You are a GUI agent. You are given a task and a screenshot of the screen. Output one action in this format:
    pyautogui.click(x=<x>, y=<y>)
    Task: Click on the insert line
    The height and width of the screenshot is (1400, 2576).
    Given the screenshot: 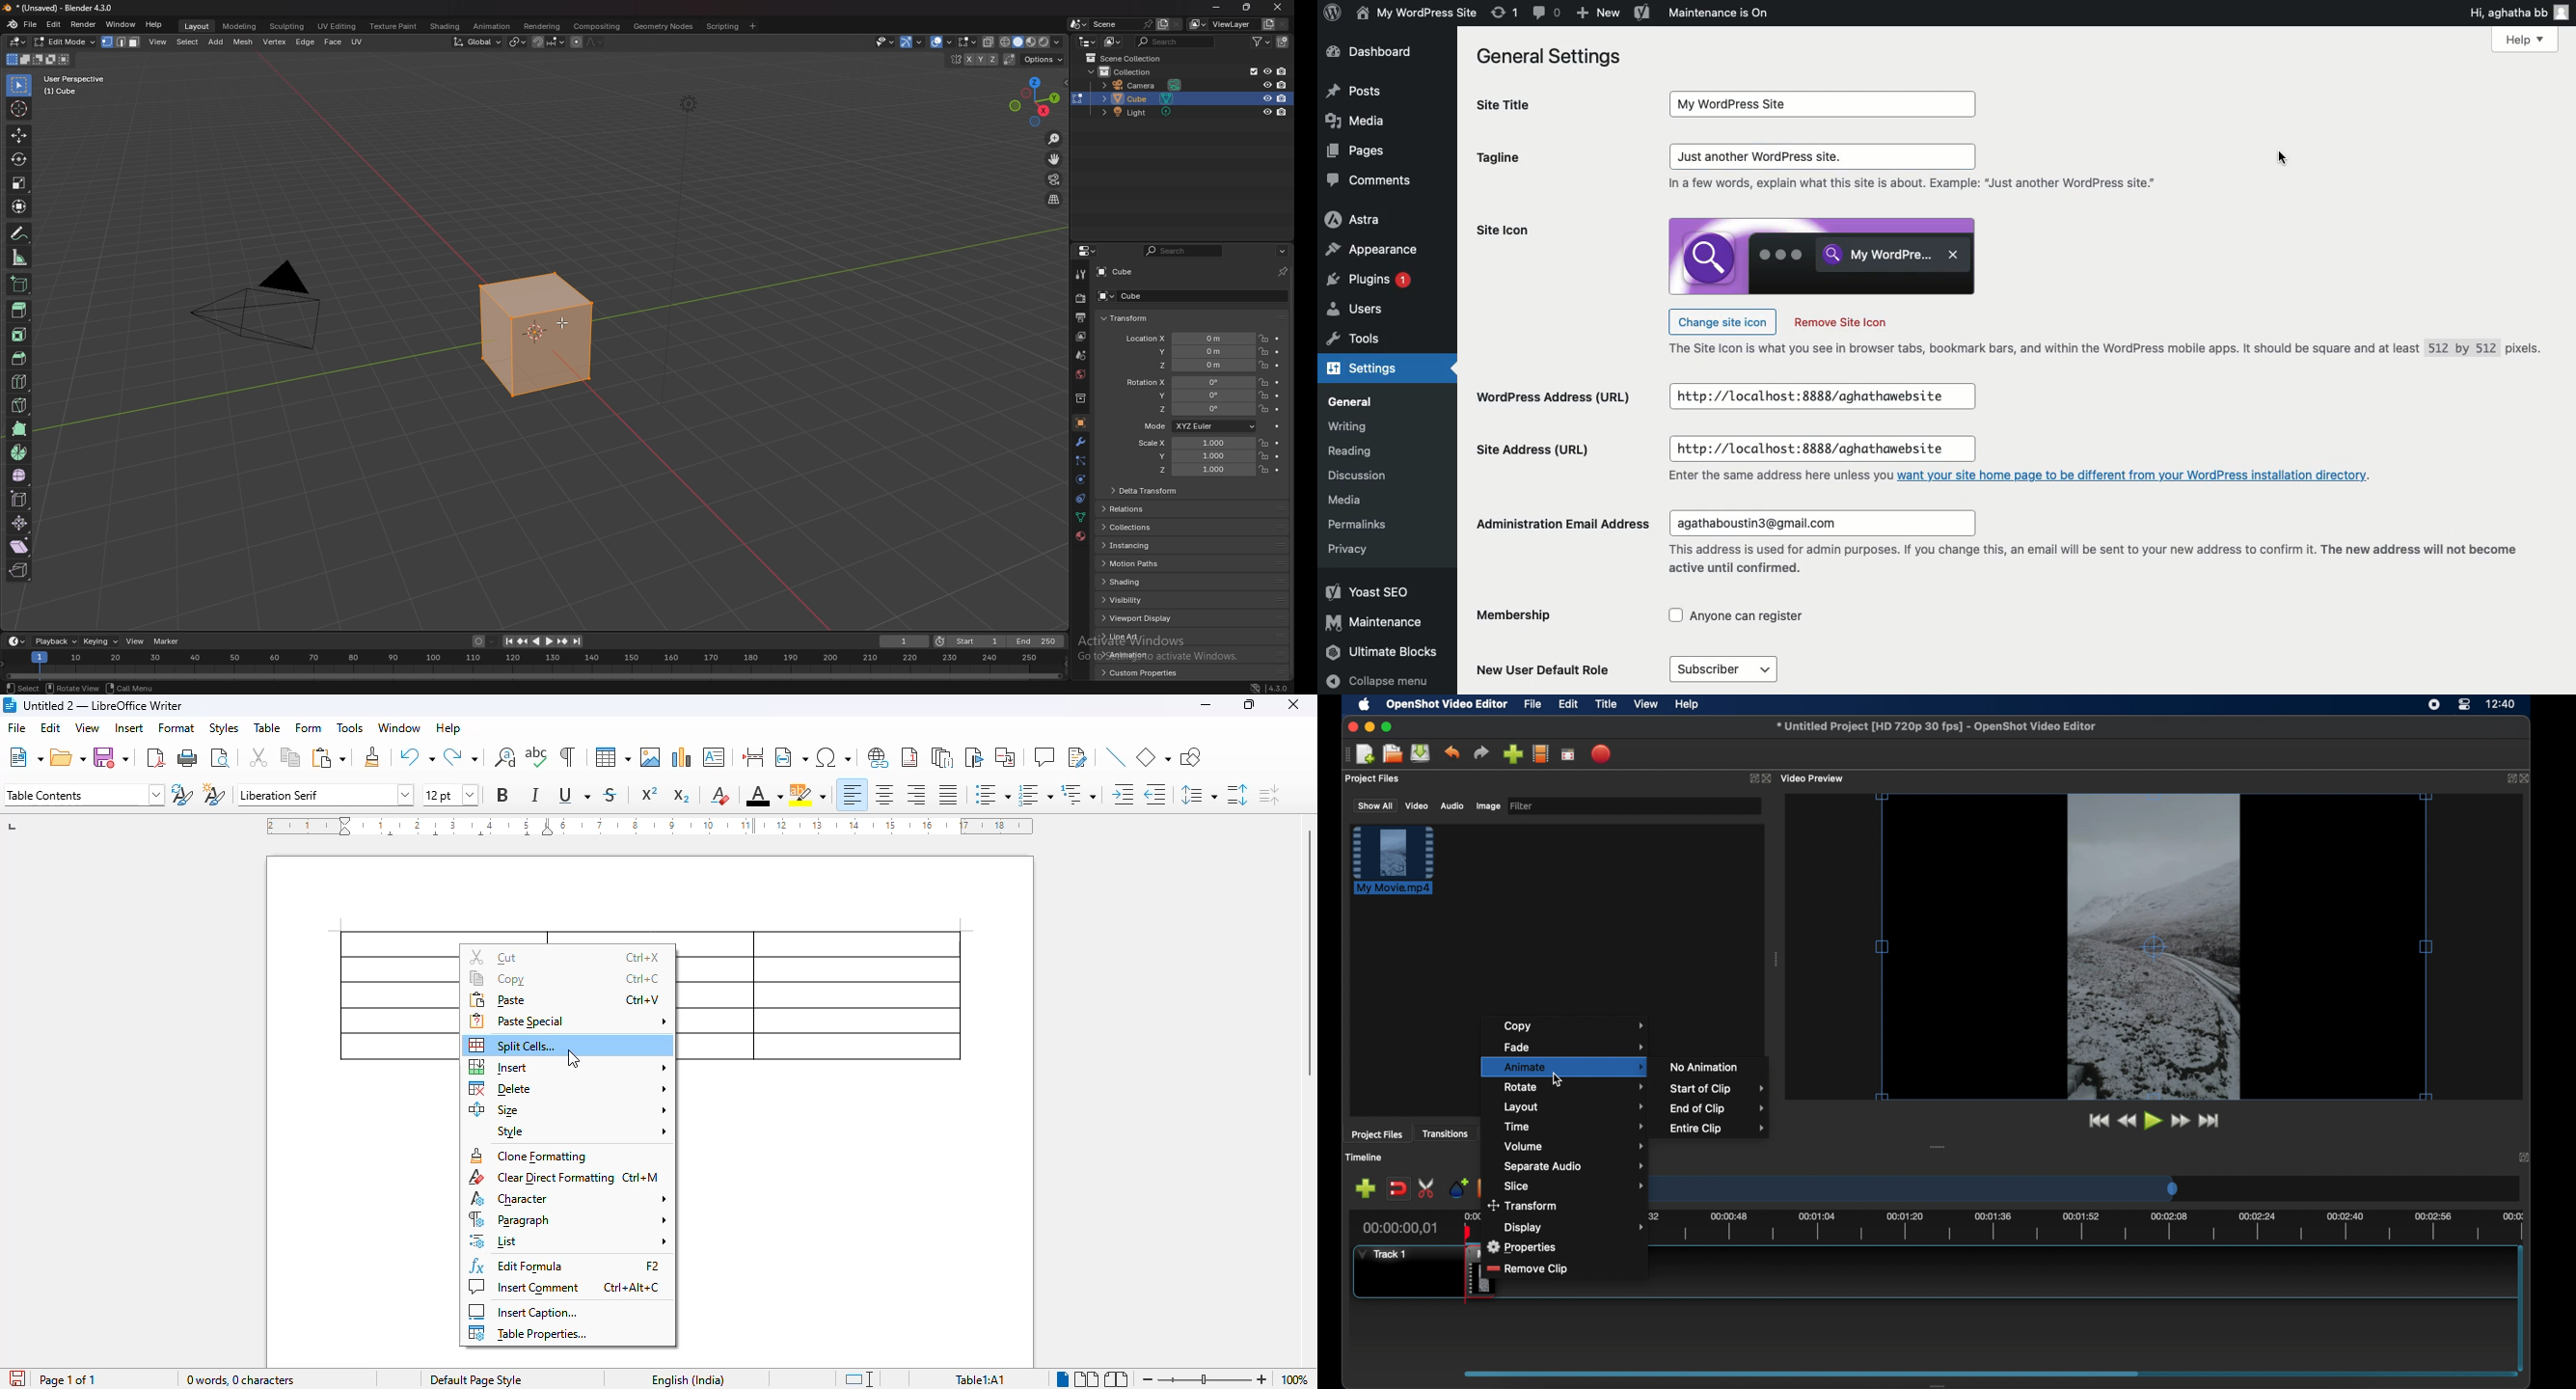 What is the action you would take?
    pyautogui.click(x=1118, y=757)
    